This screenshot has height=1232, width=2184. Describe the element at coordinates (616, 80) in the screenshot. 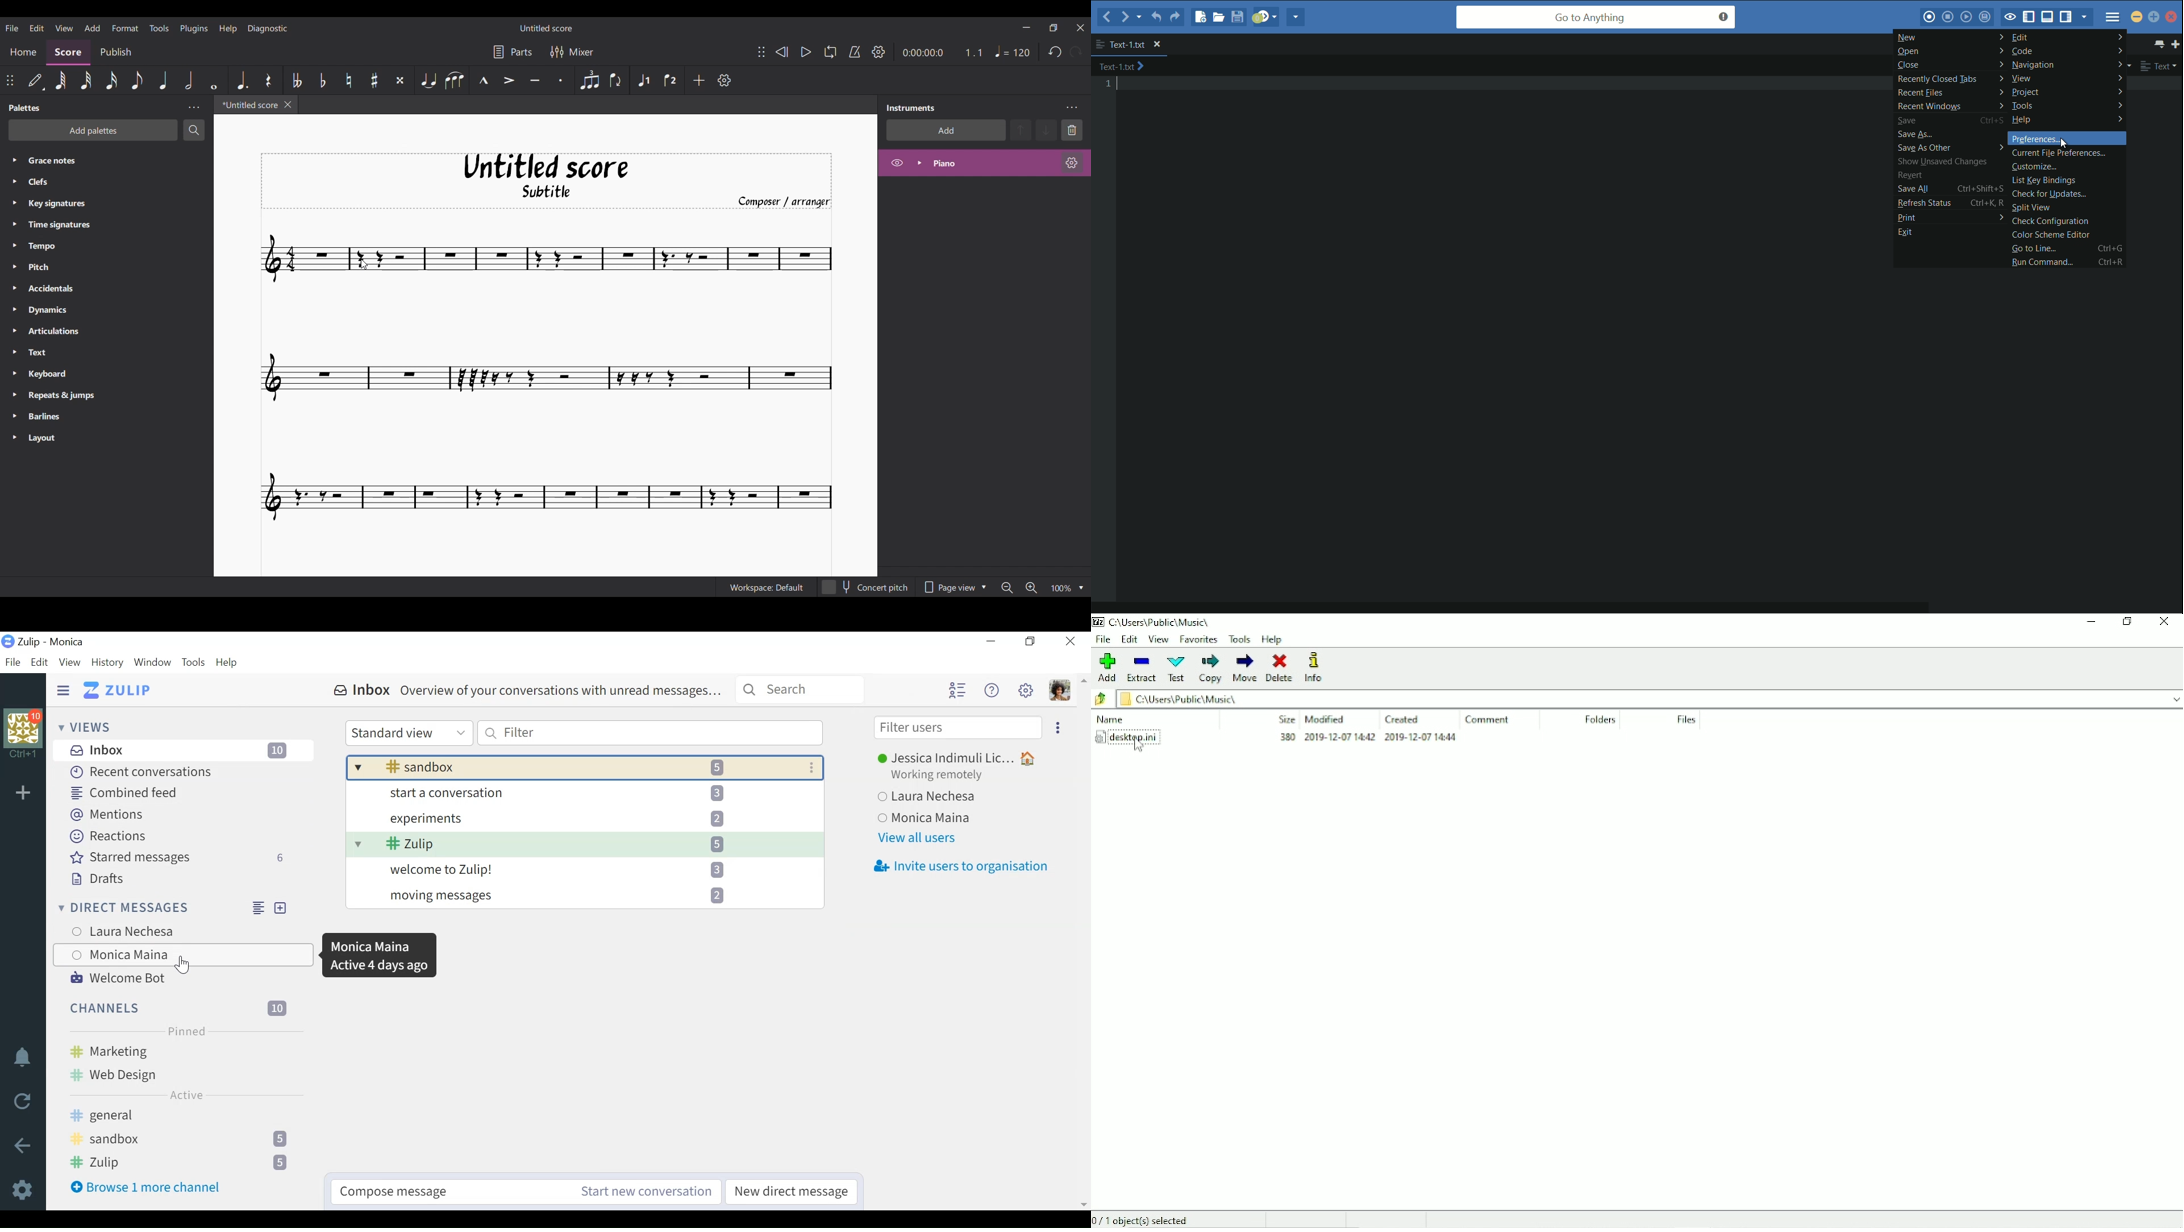

I see `Flip direction` at that location.